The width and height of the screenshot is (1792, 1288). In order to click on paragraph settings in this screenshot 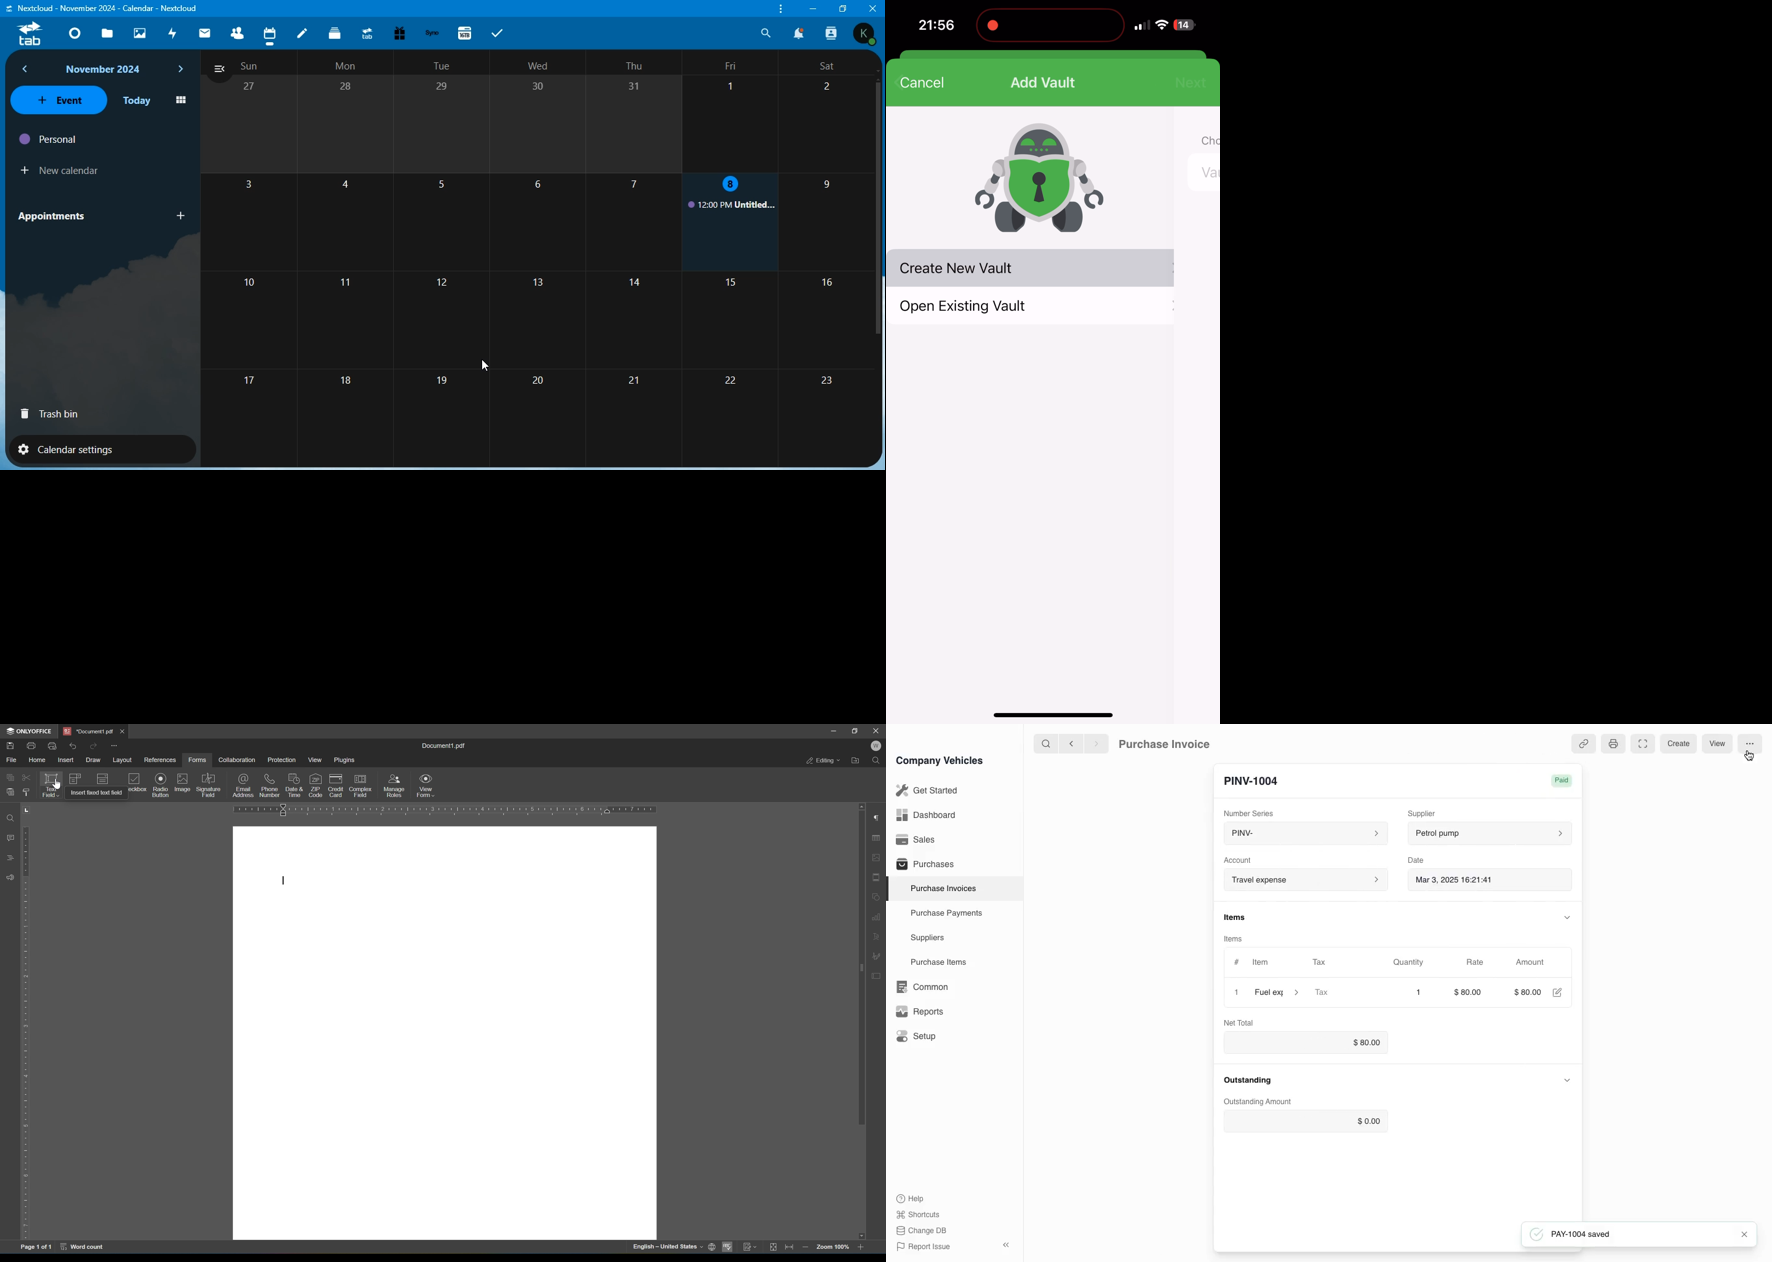, I will do `click(877, 816)`.